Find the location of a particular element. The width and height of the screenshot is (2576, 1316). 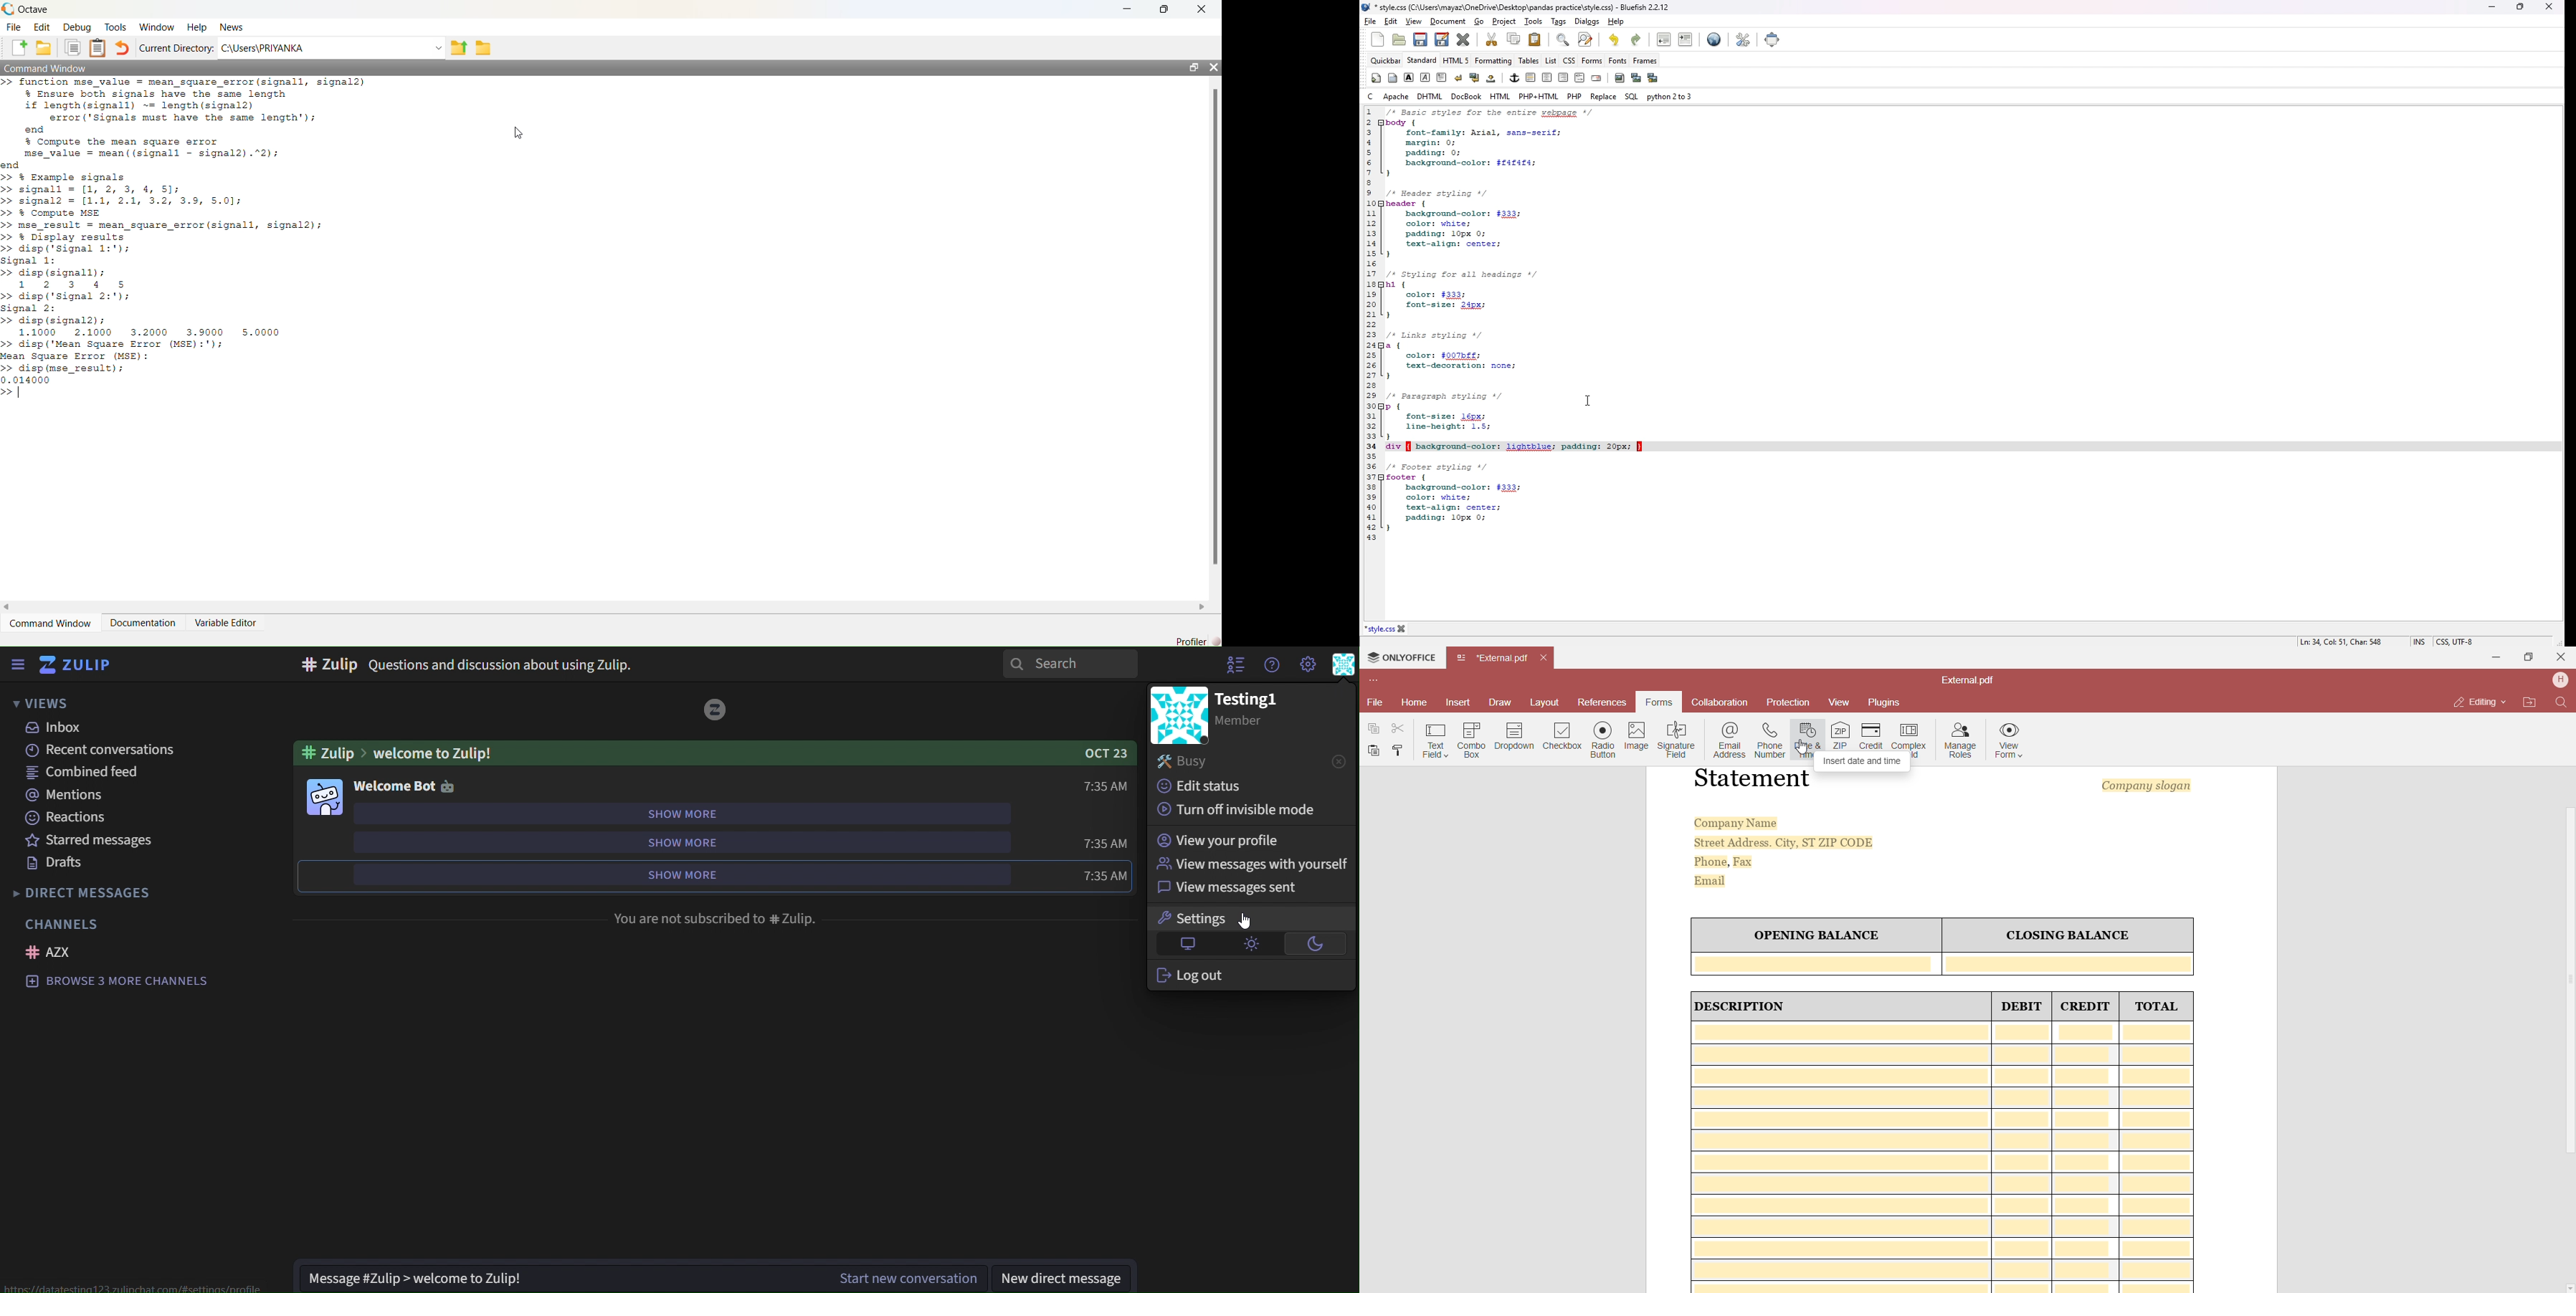

html 5 is located at coordinates (1456, 60).